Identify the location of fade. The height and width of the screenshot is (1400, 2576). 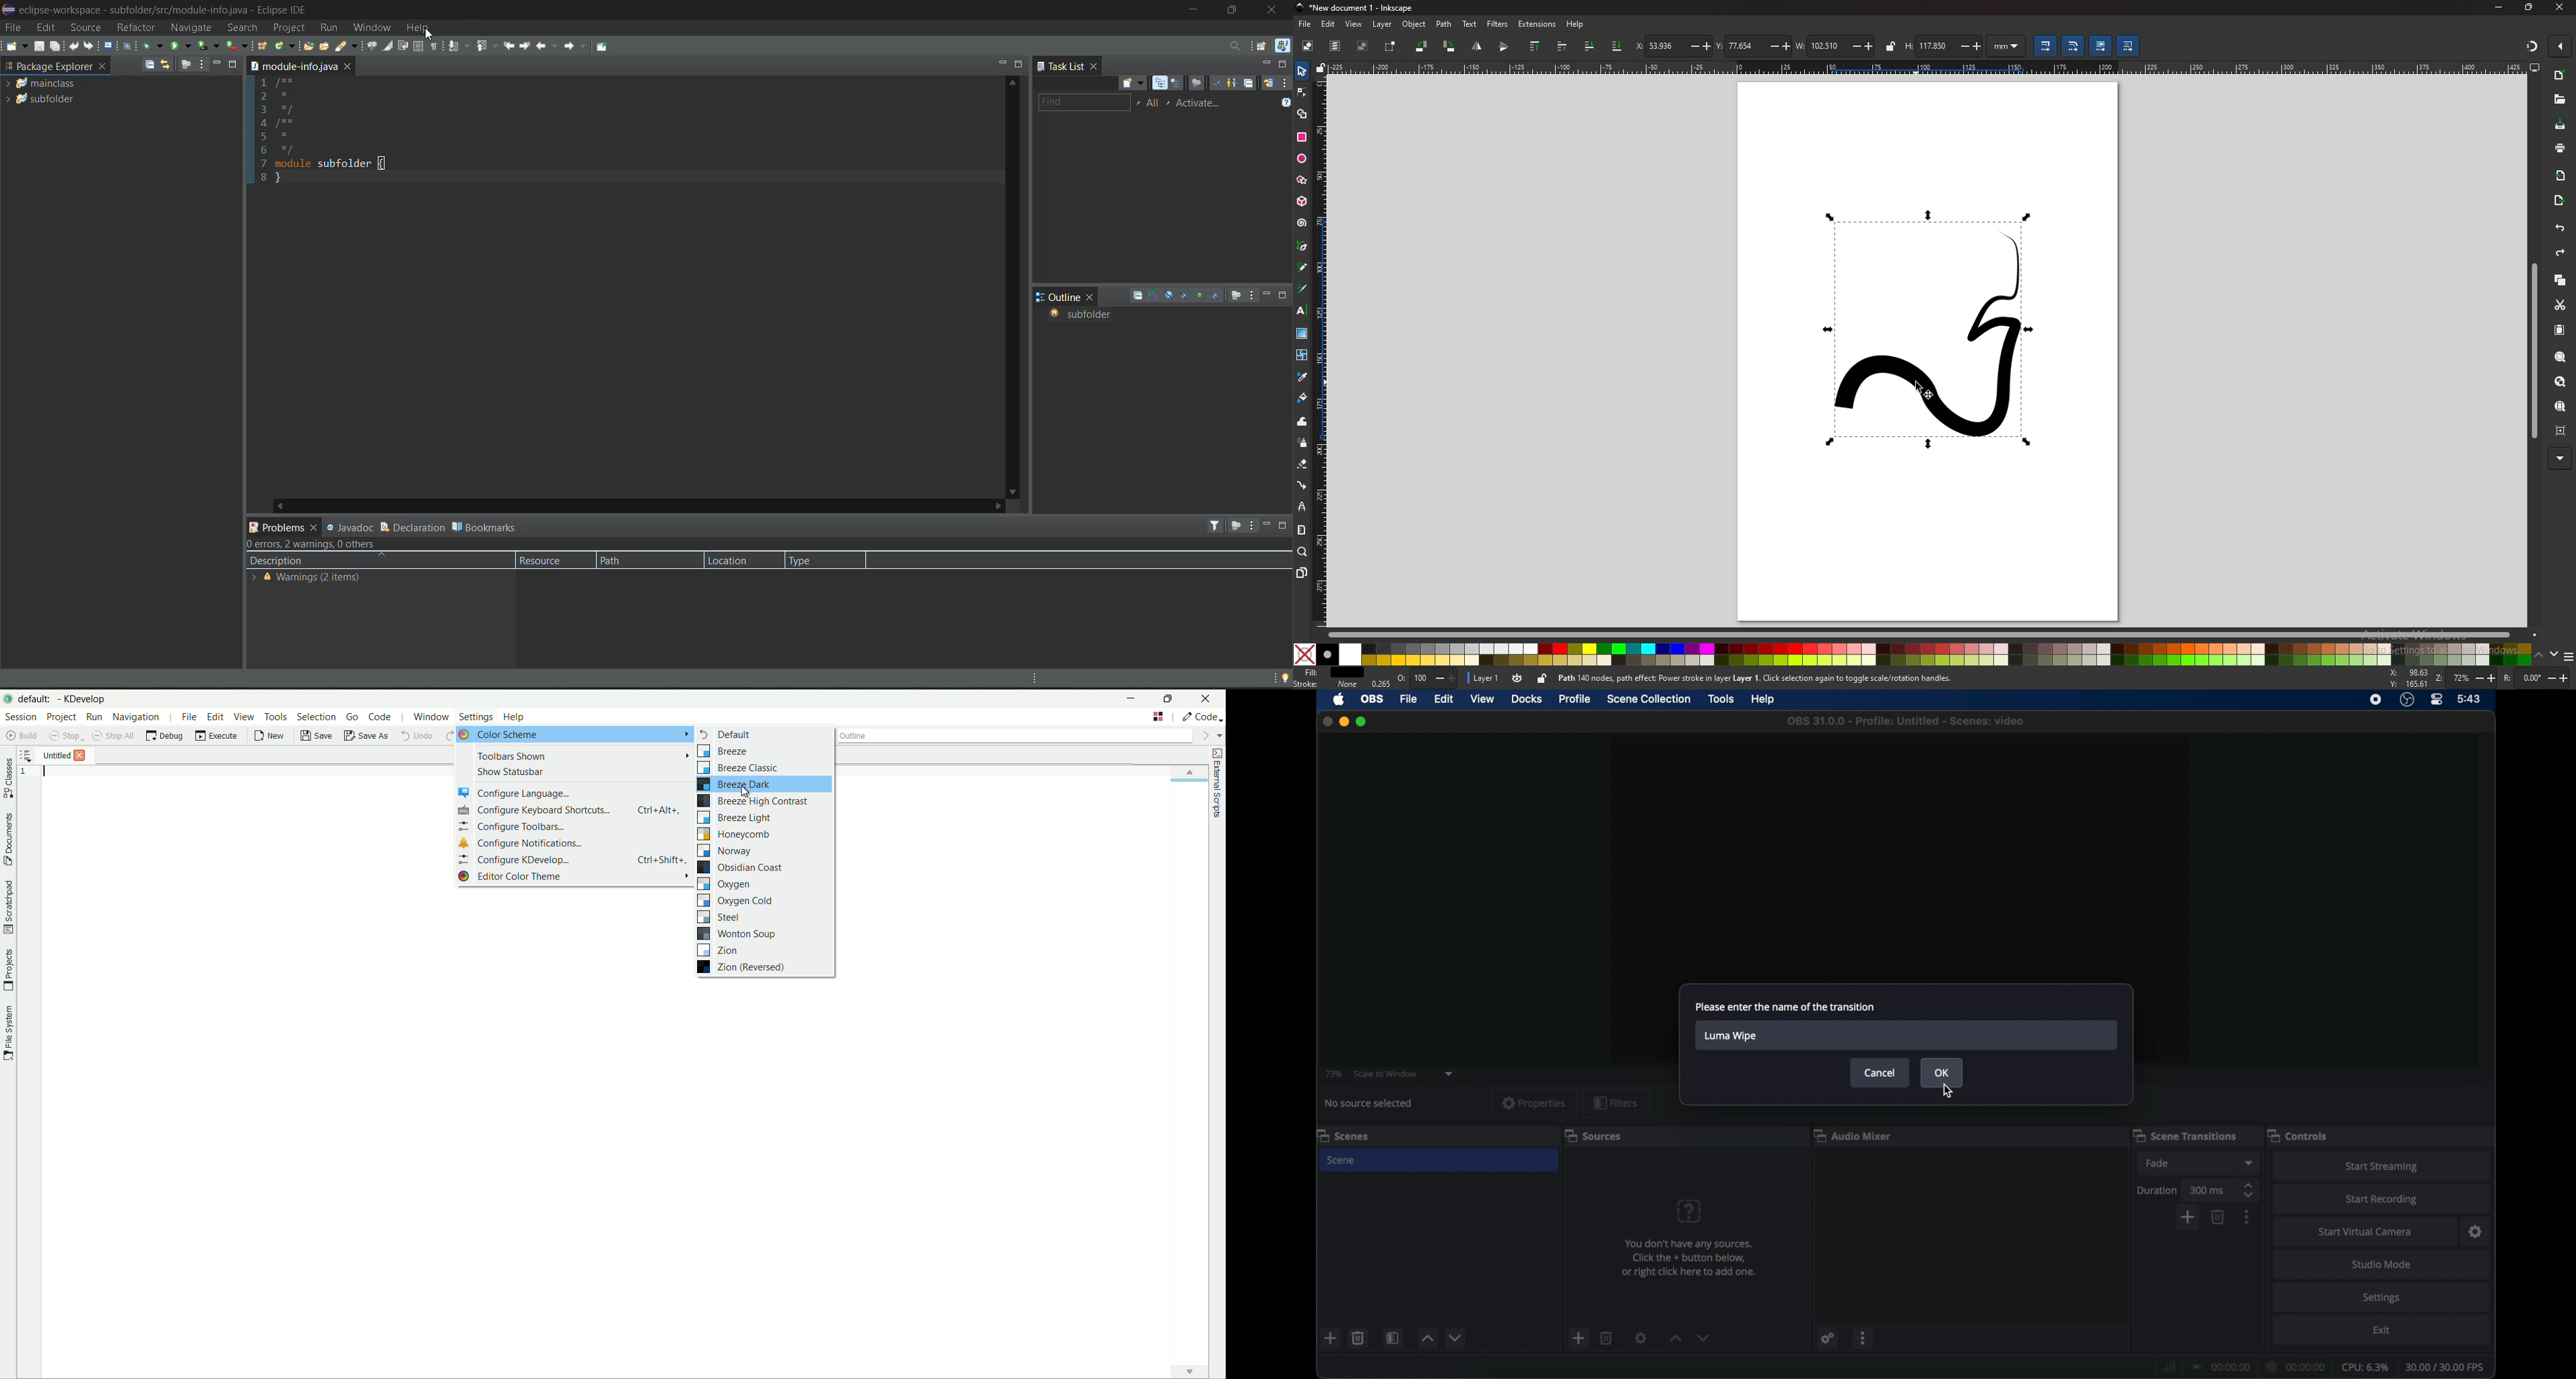
(2158, 1163).